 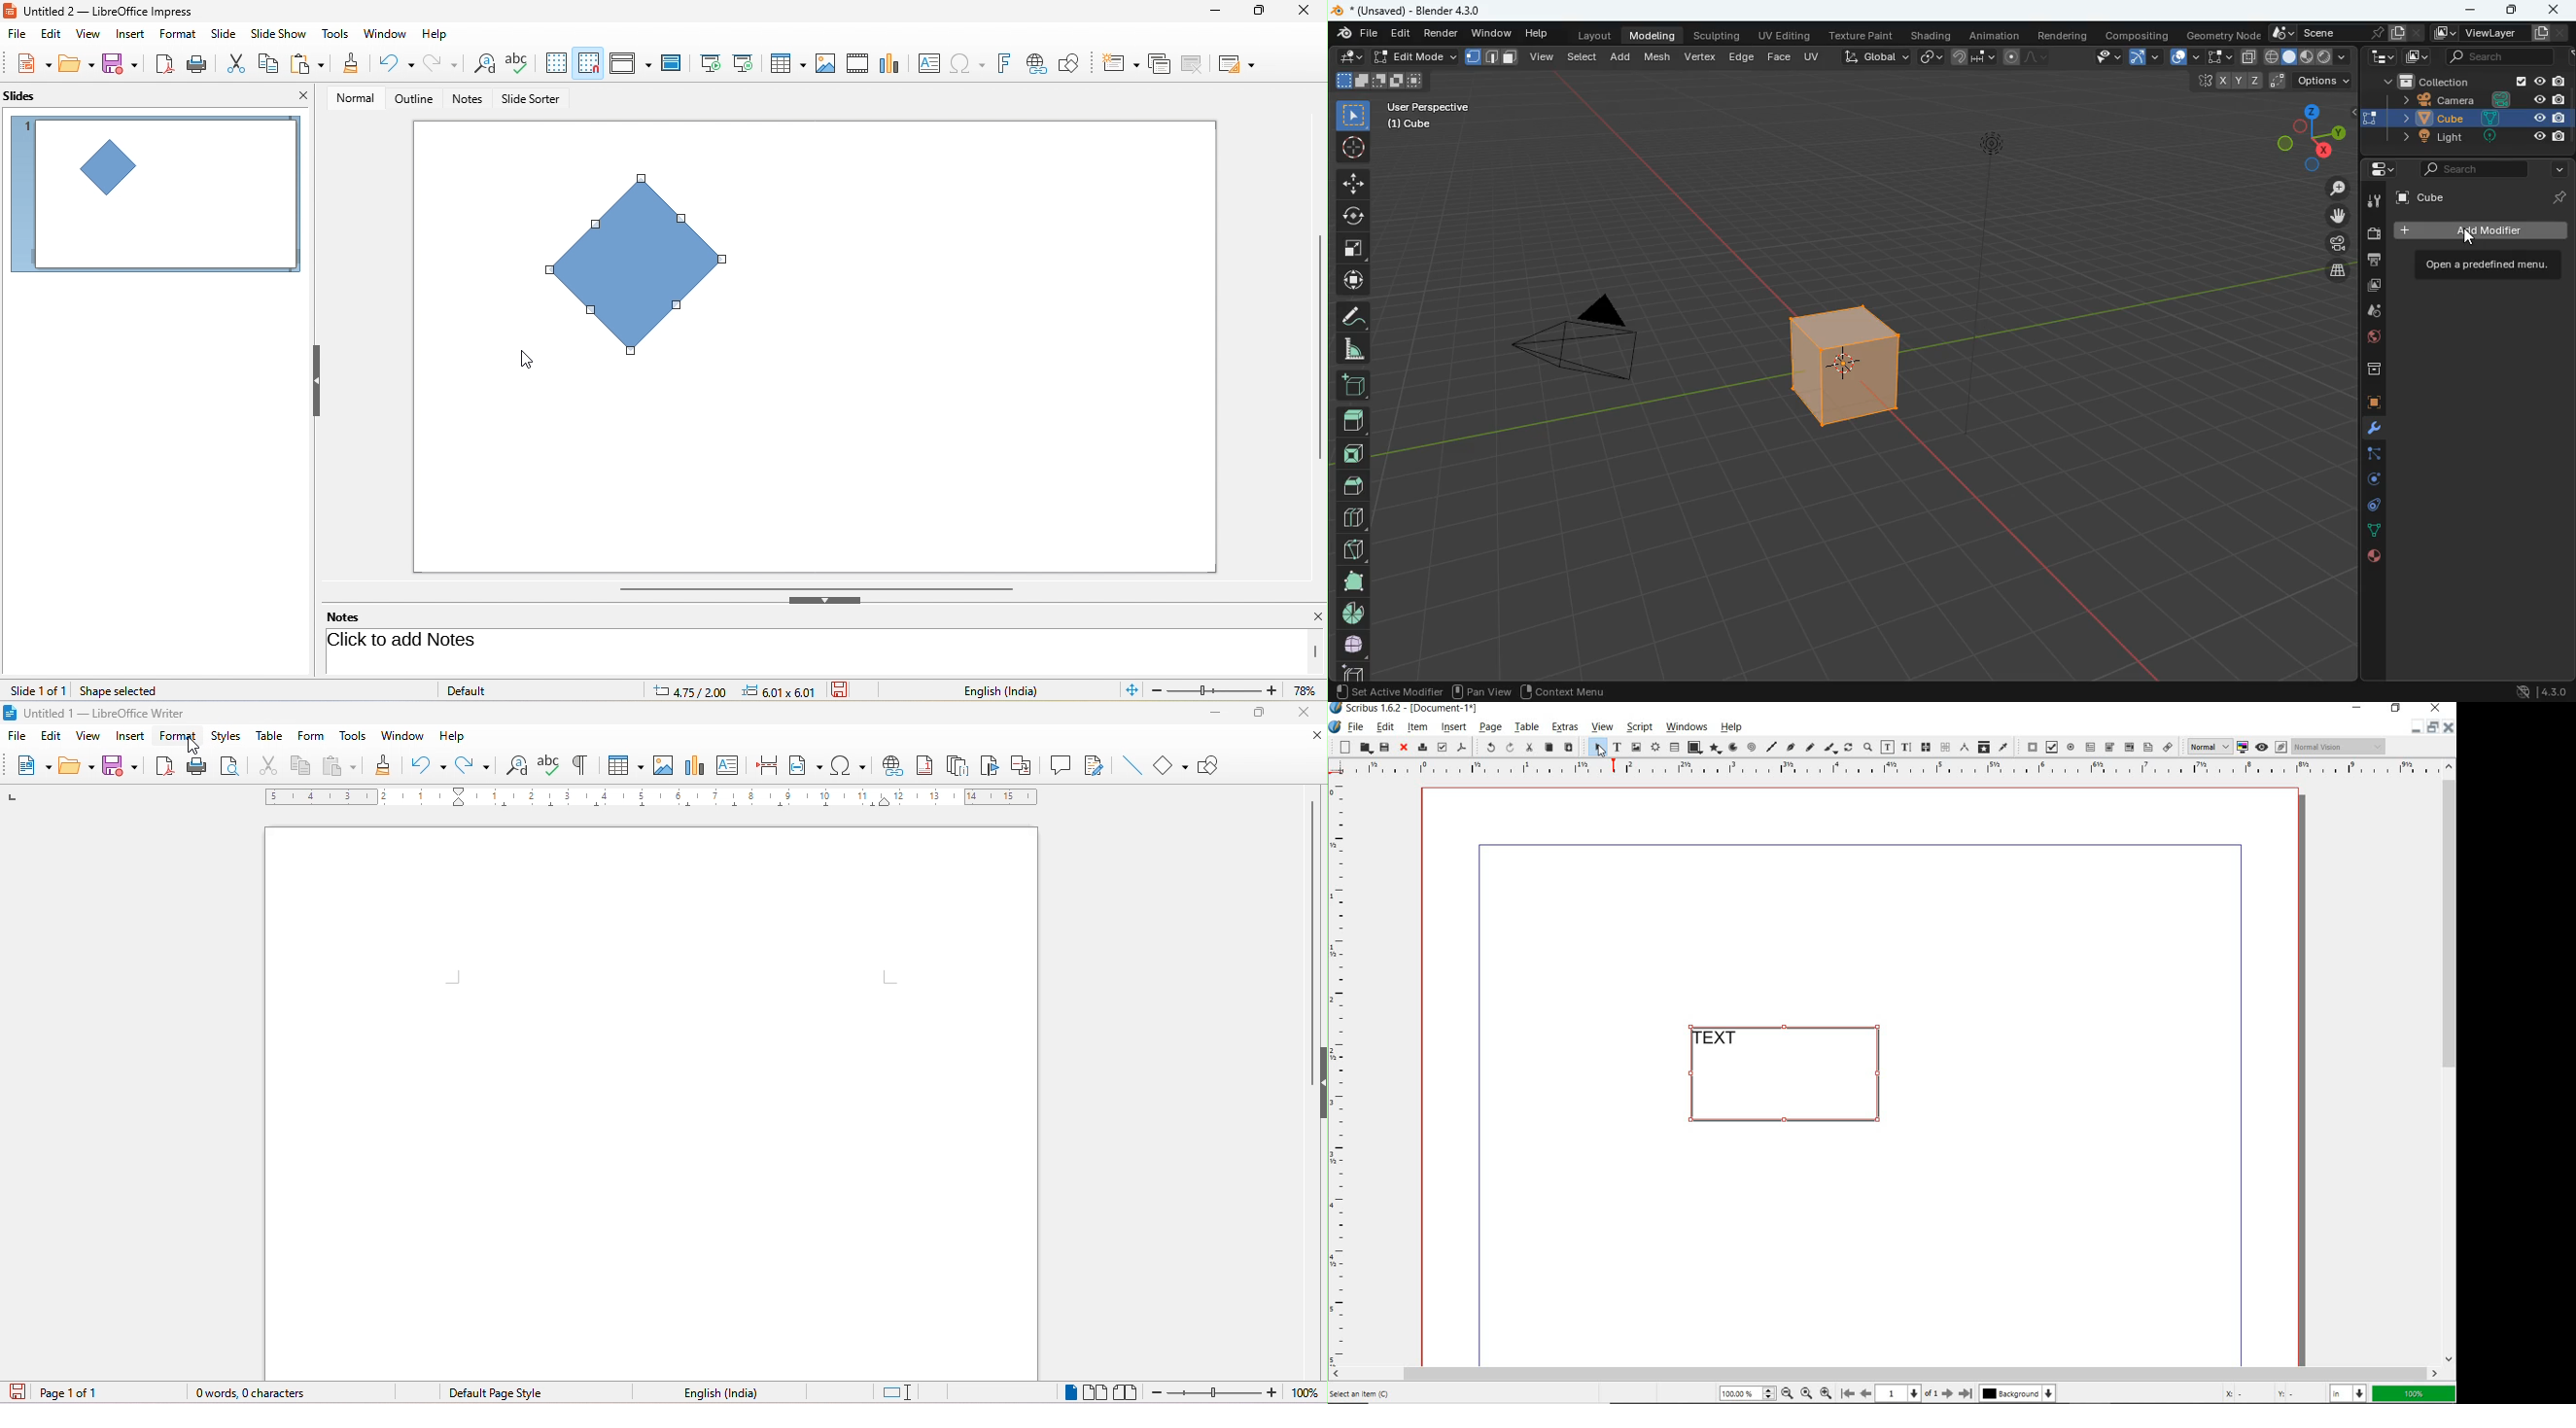 I want to click on copy item properties, so click(x=1983, y=746).